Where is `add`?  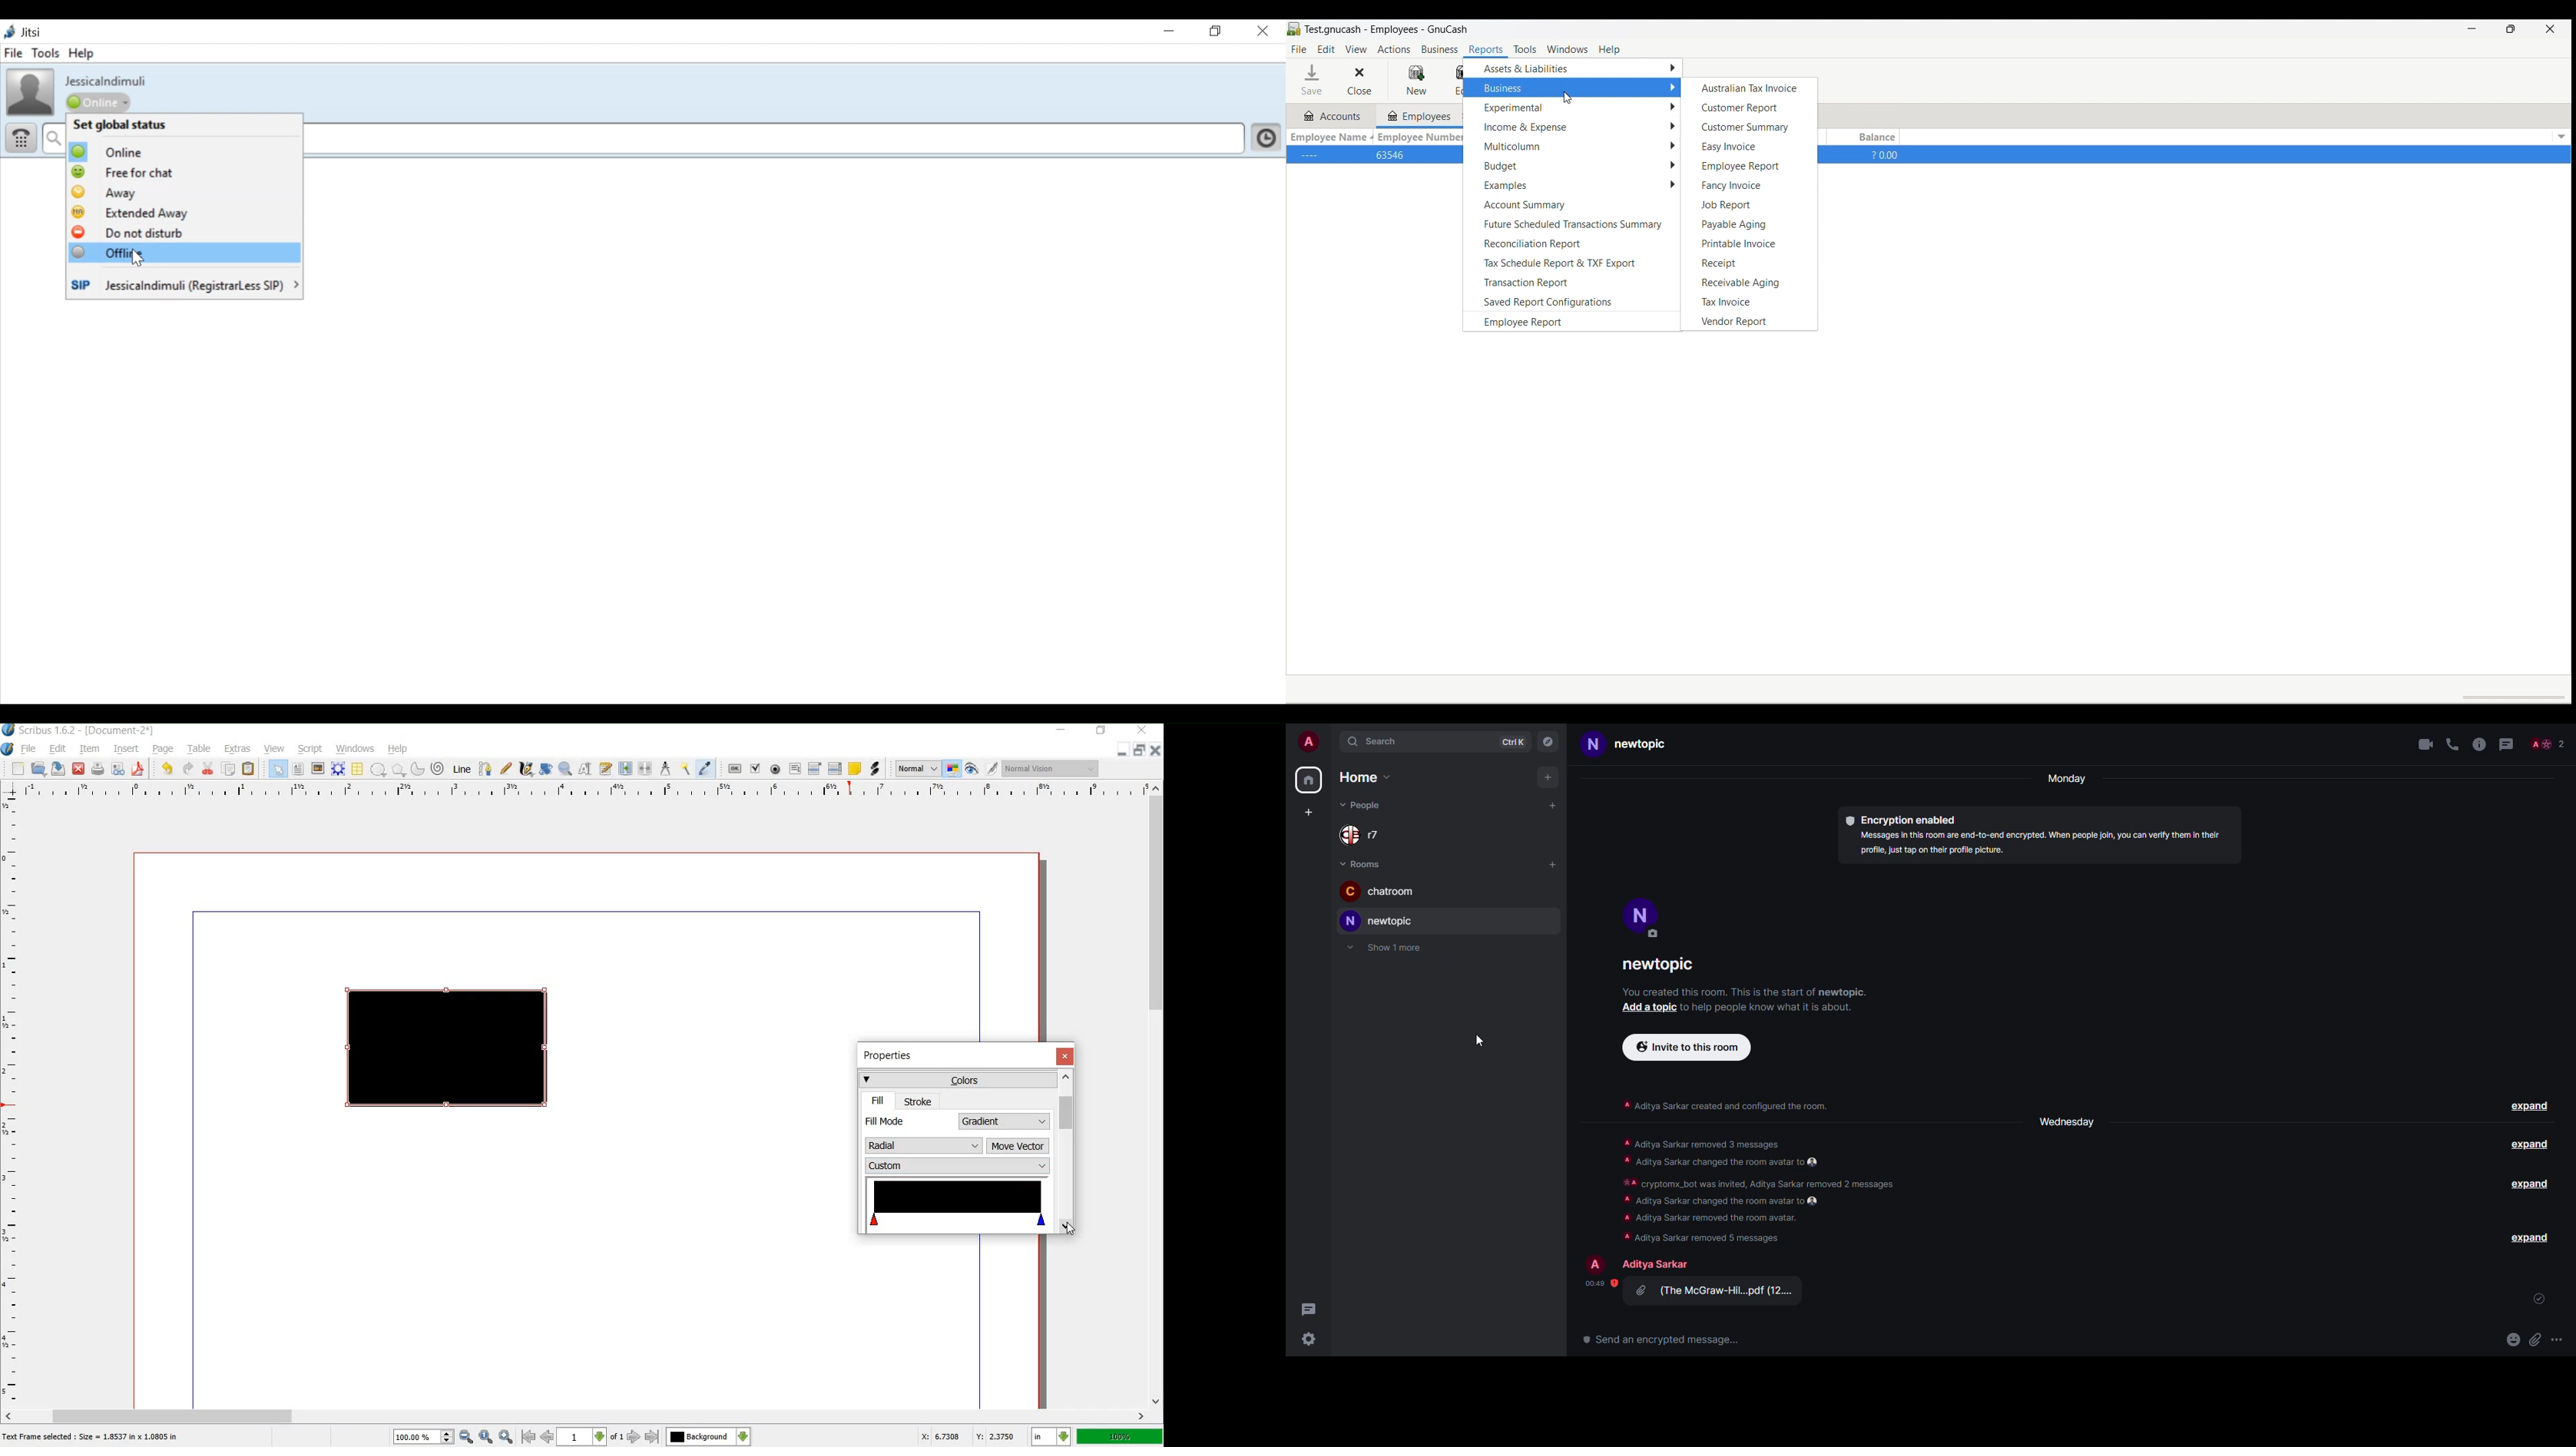 add is located at coordinates (1650, 1009).